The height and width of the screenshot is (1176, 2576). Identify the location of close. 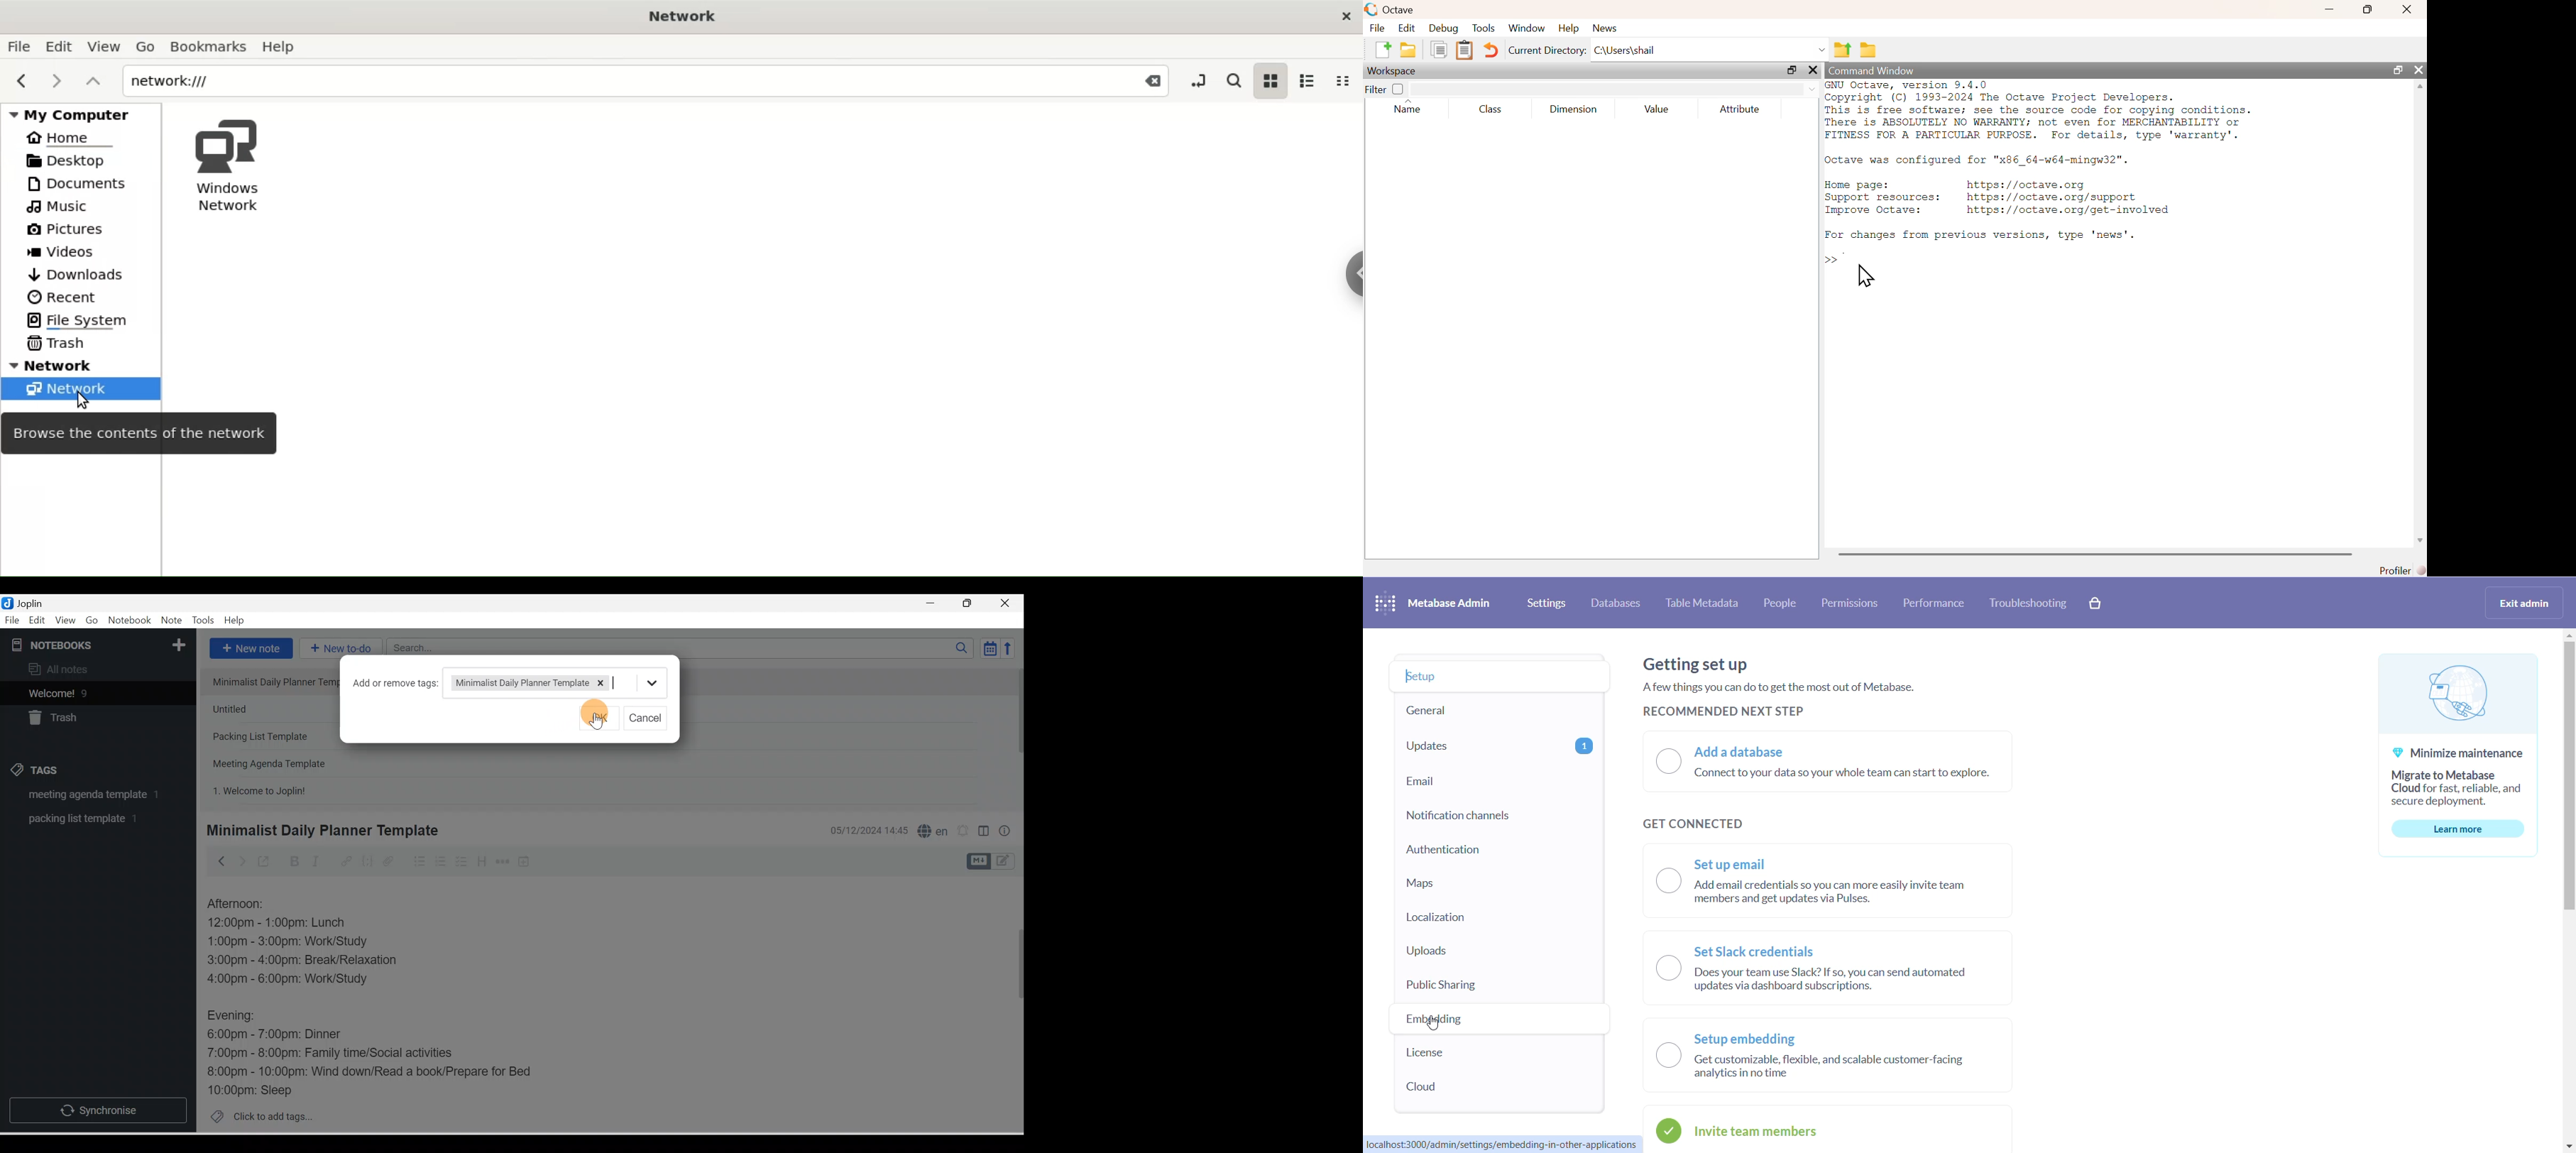
(2421, 71).